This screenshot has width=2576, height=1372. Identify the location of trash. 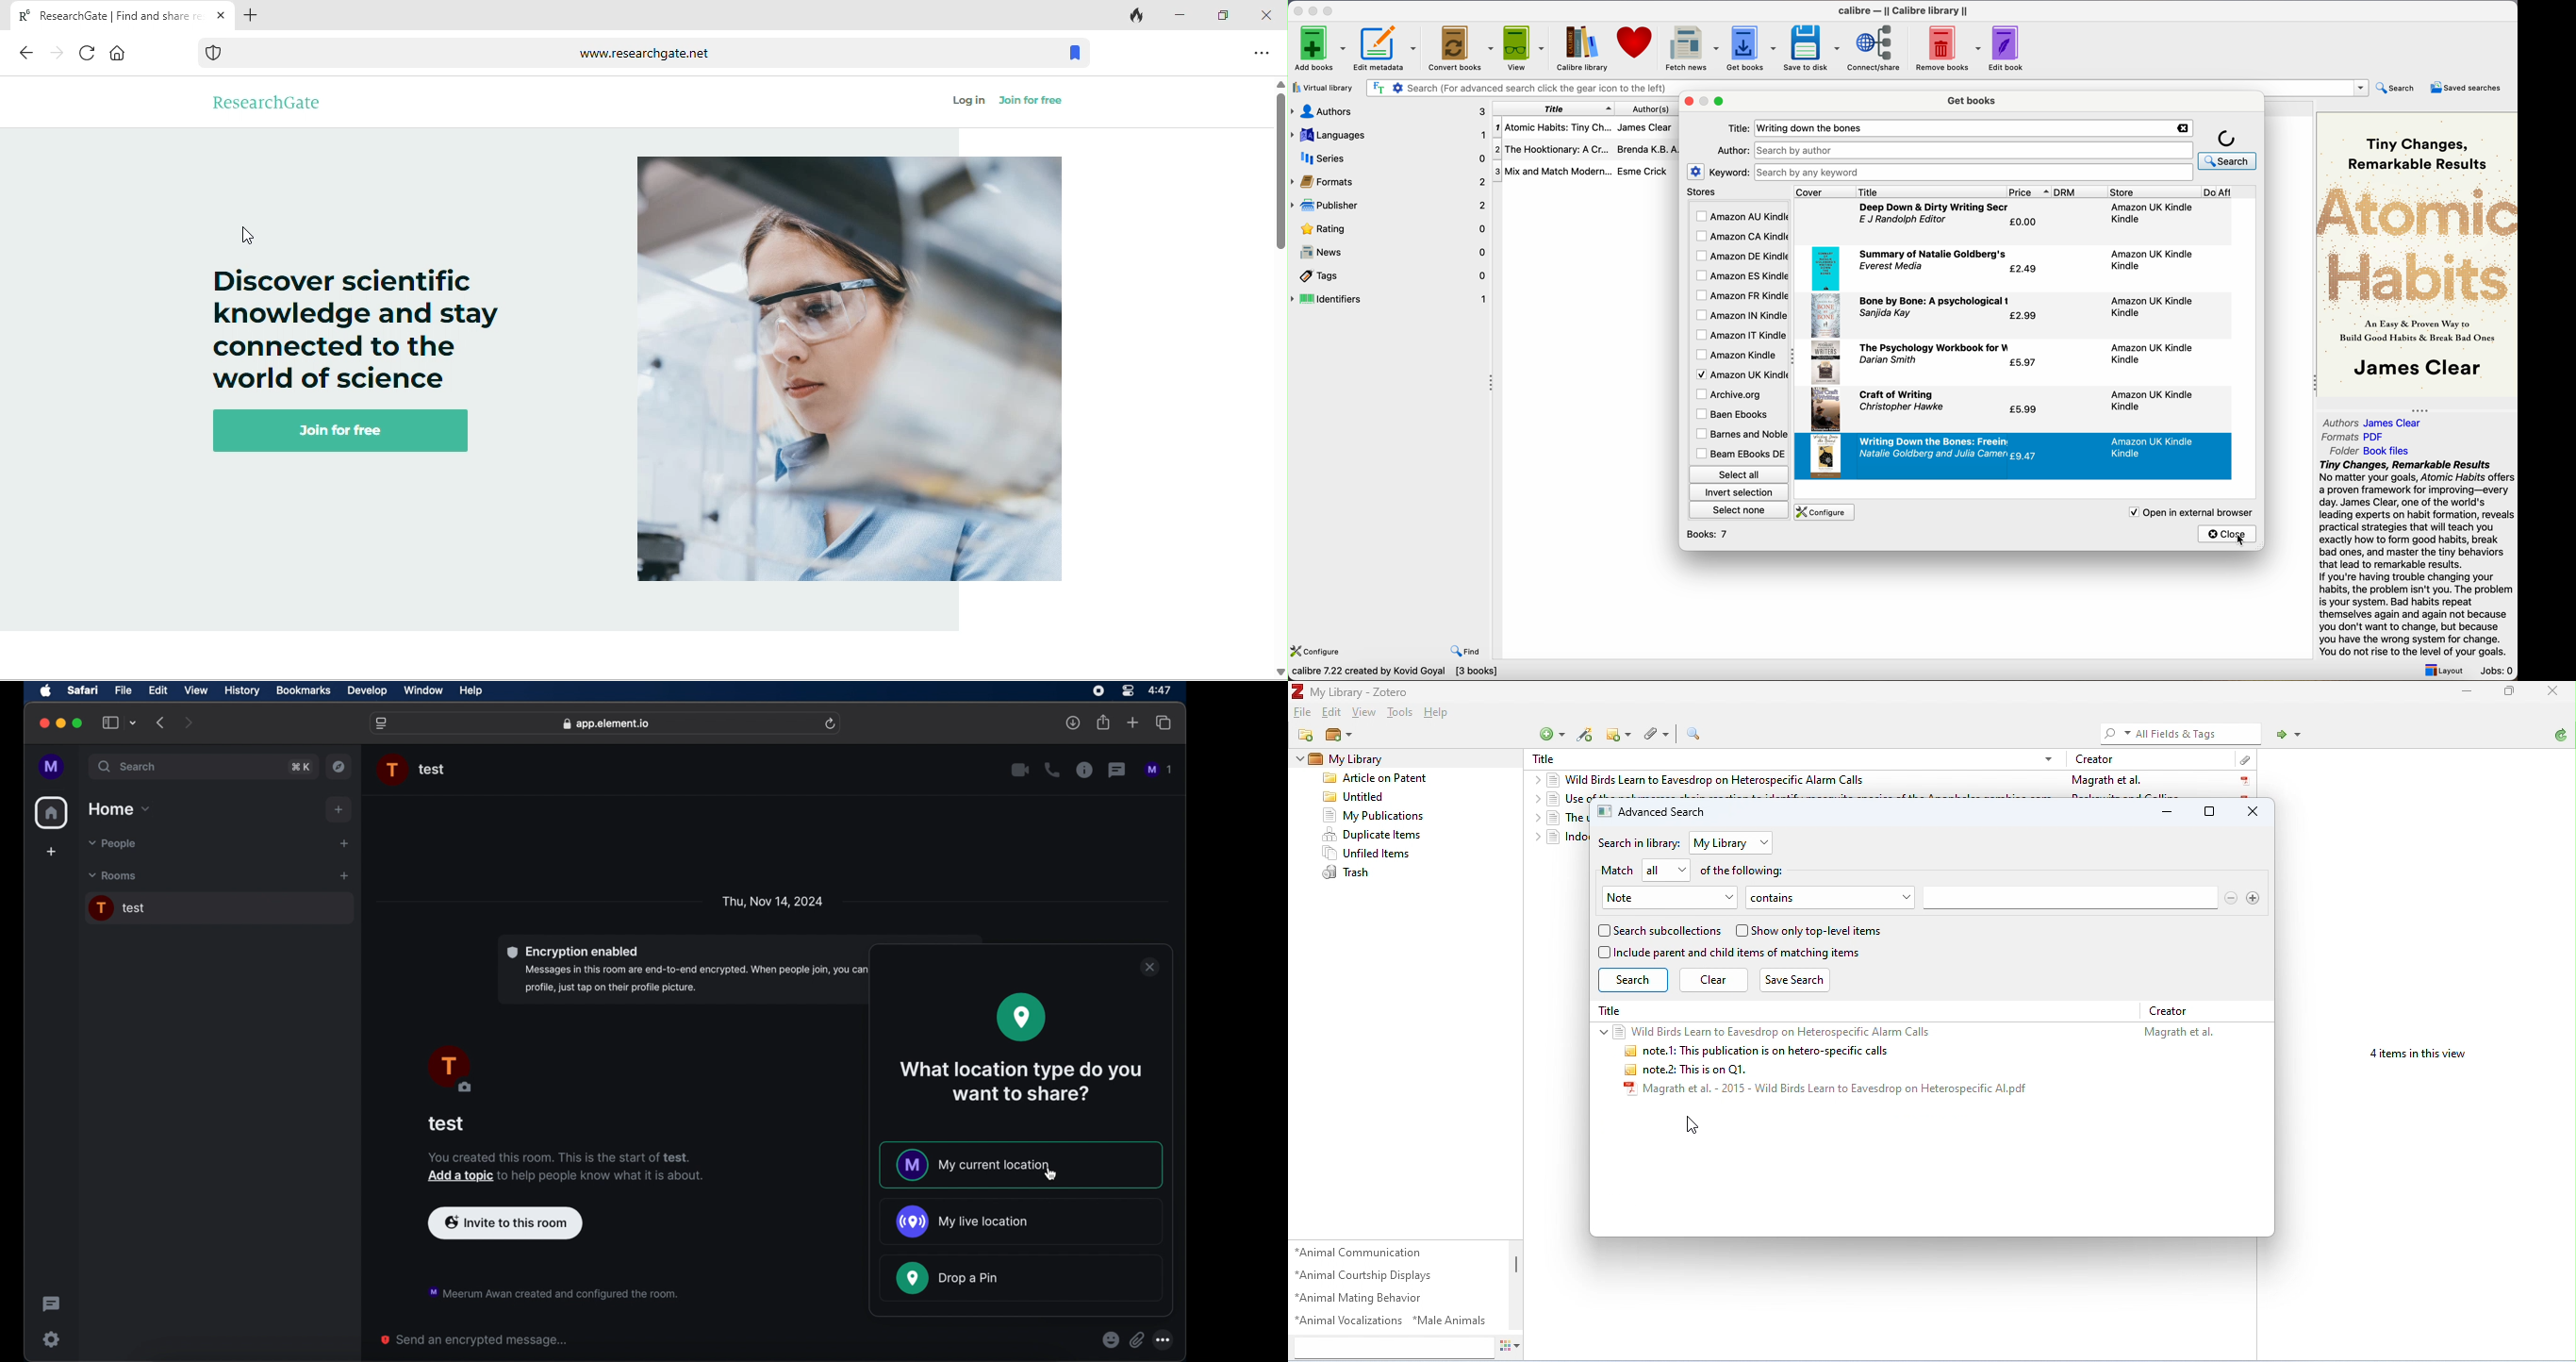
(1347, 873).